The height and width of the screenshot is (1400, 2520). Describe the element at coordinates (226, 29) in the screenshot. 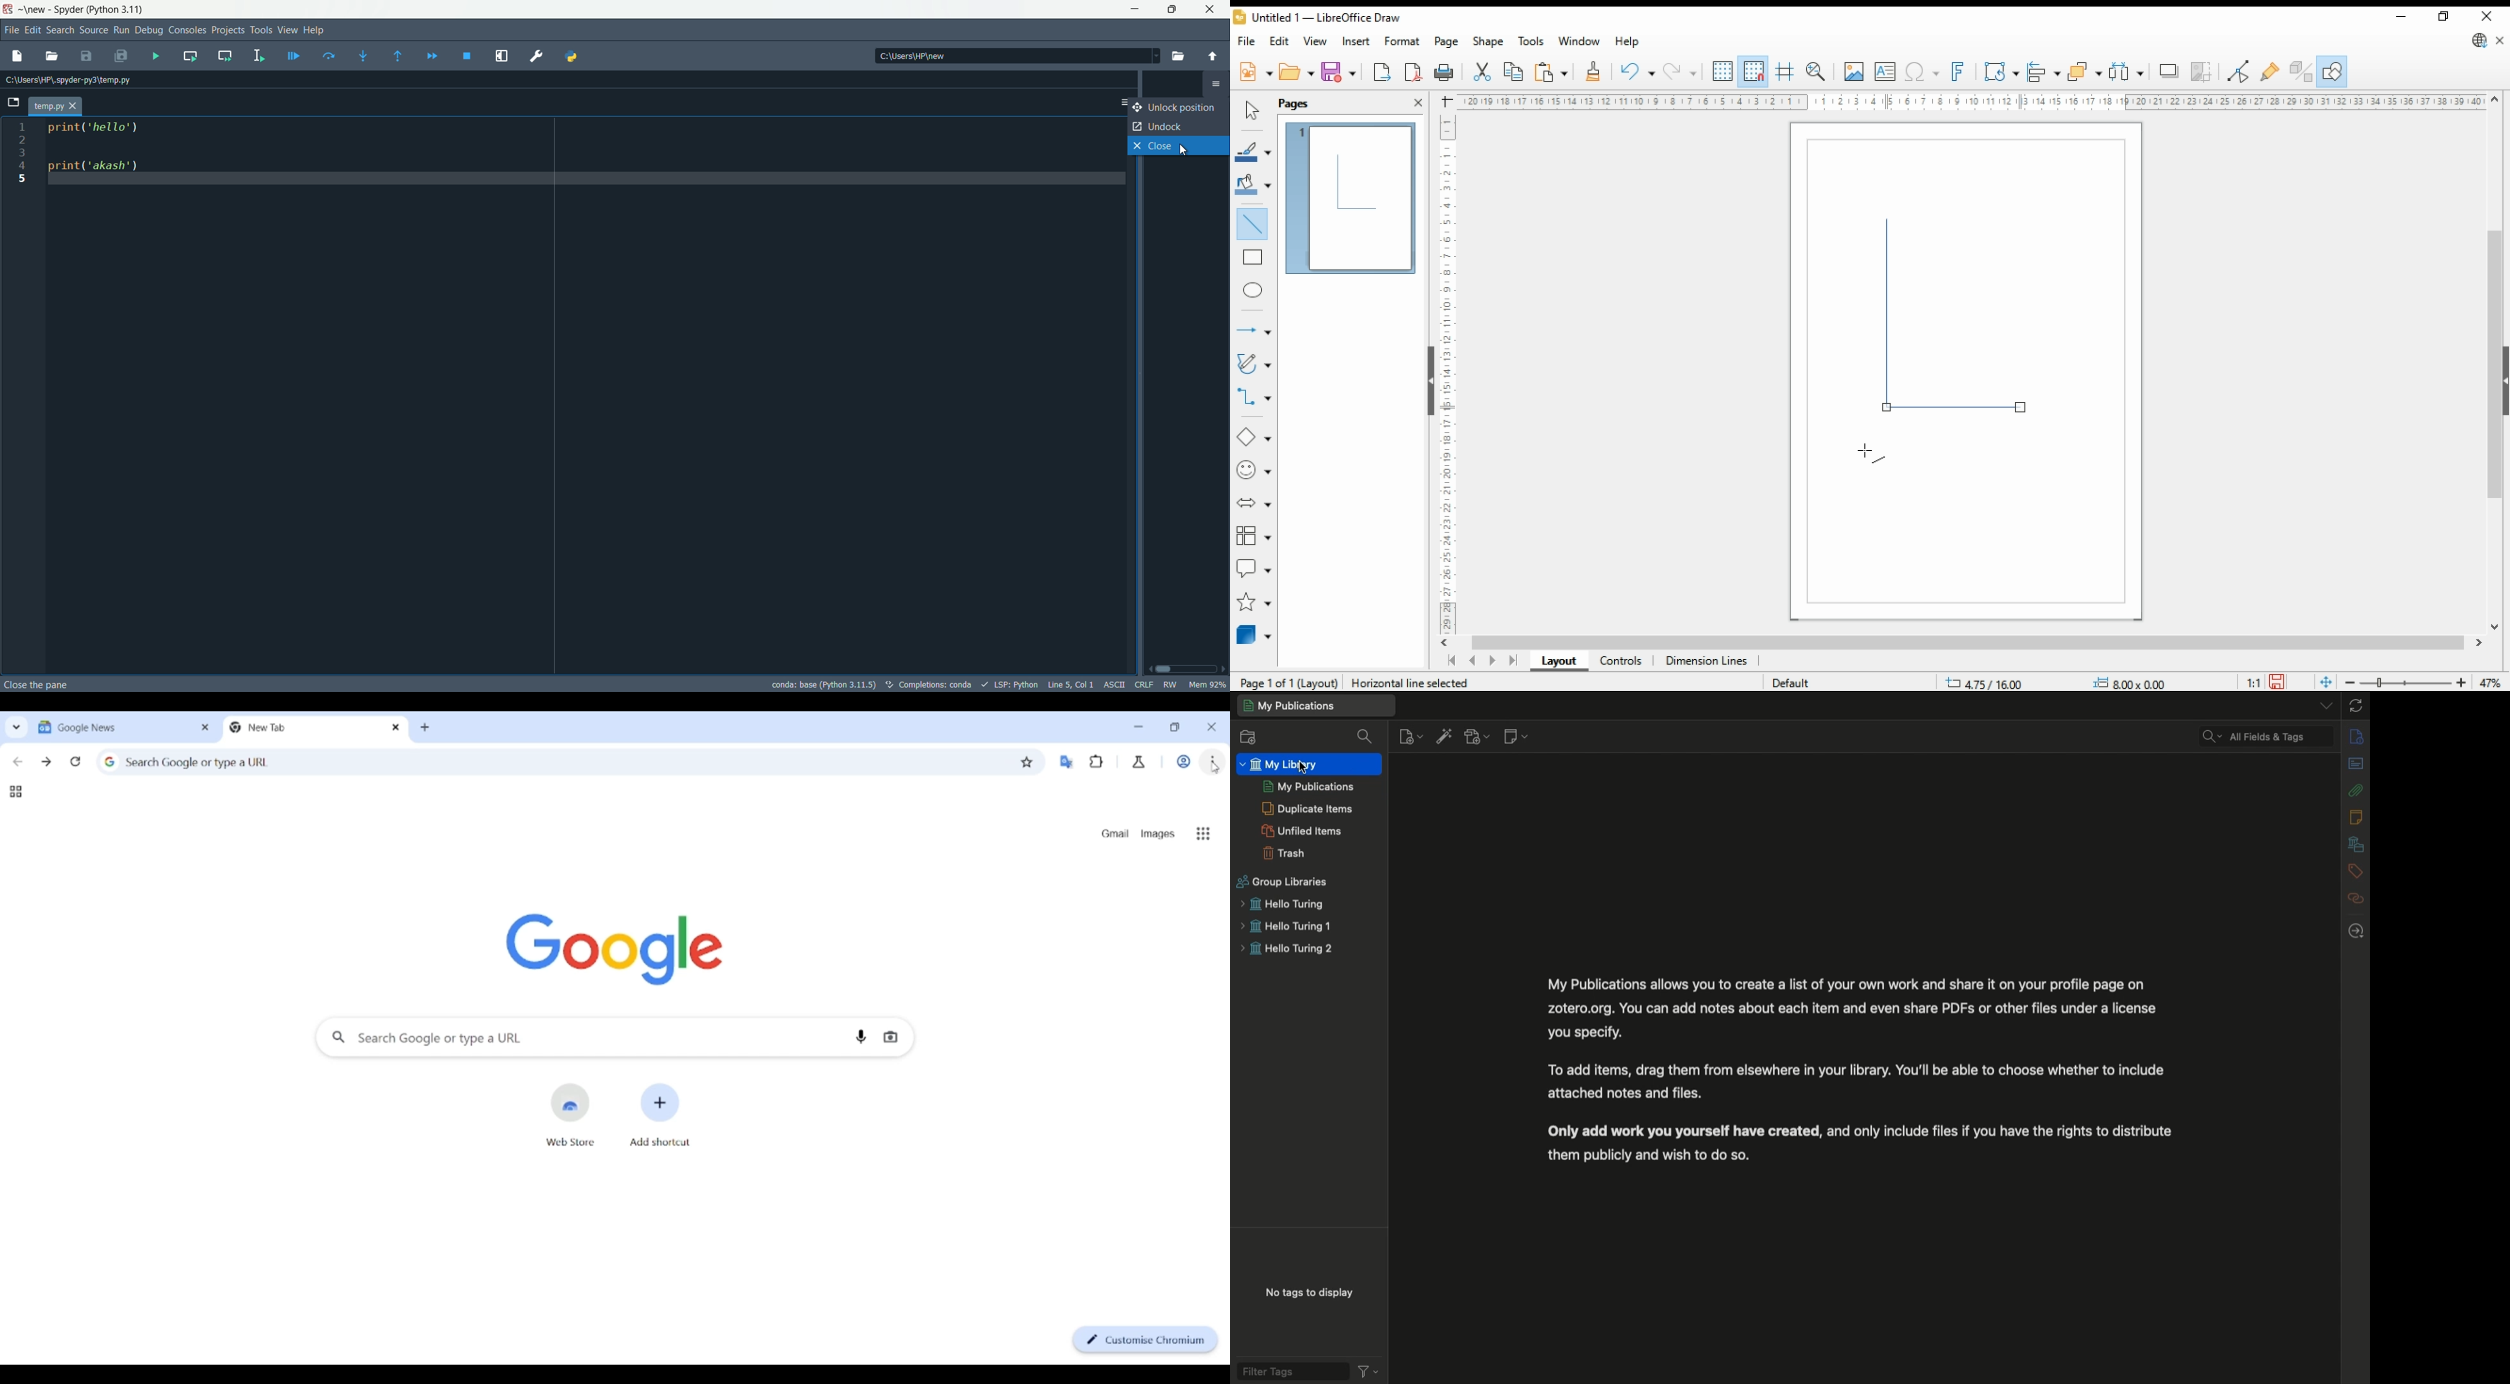

I see `Project Menu` at that location.